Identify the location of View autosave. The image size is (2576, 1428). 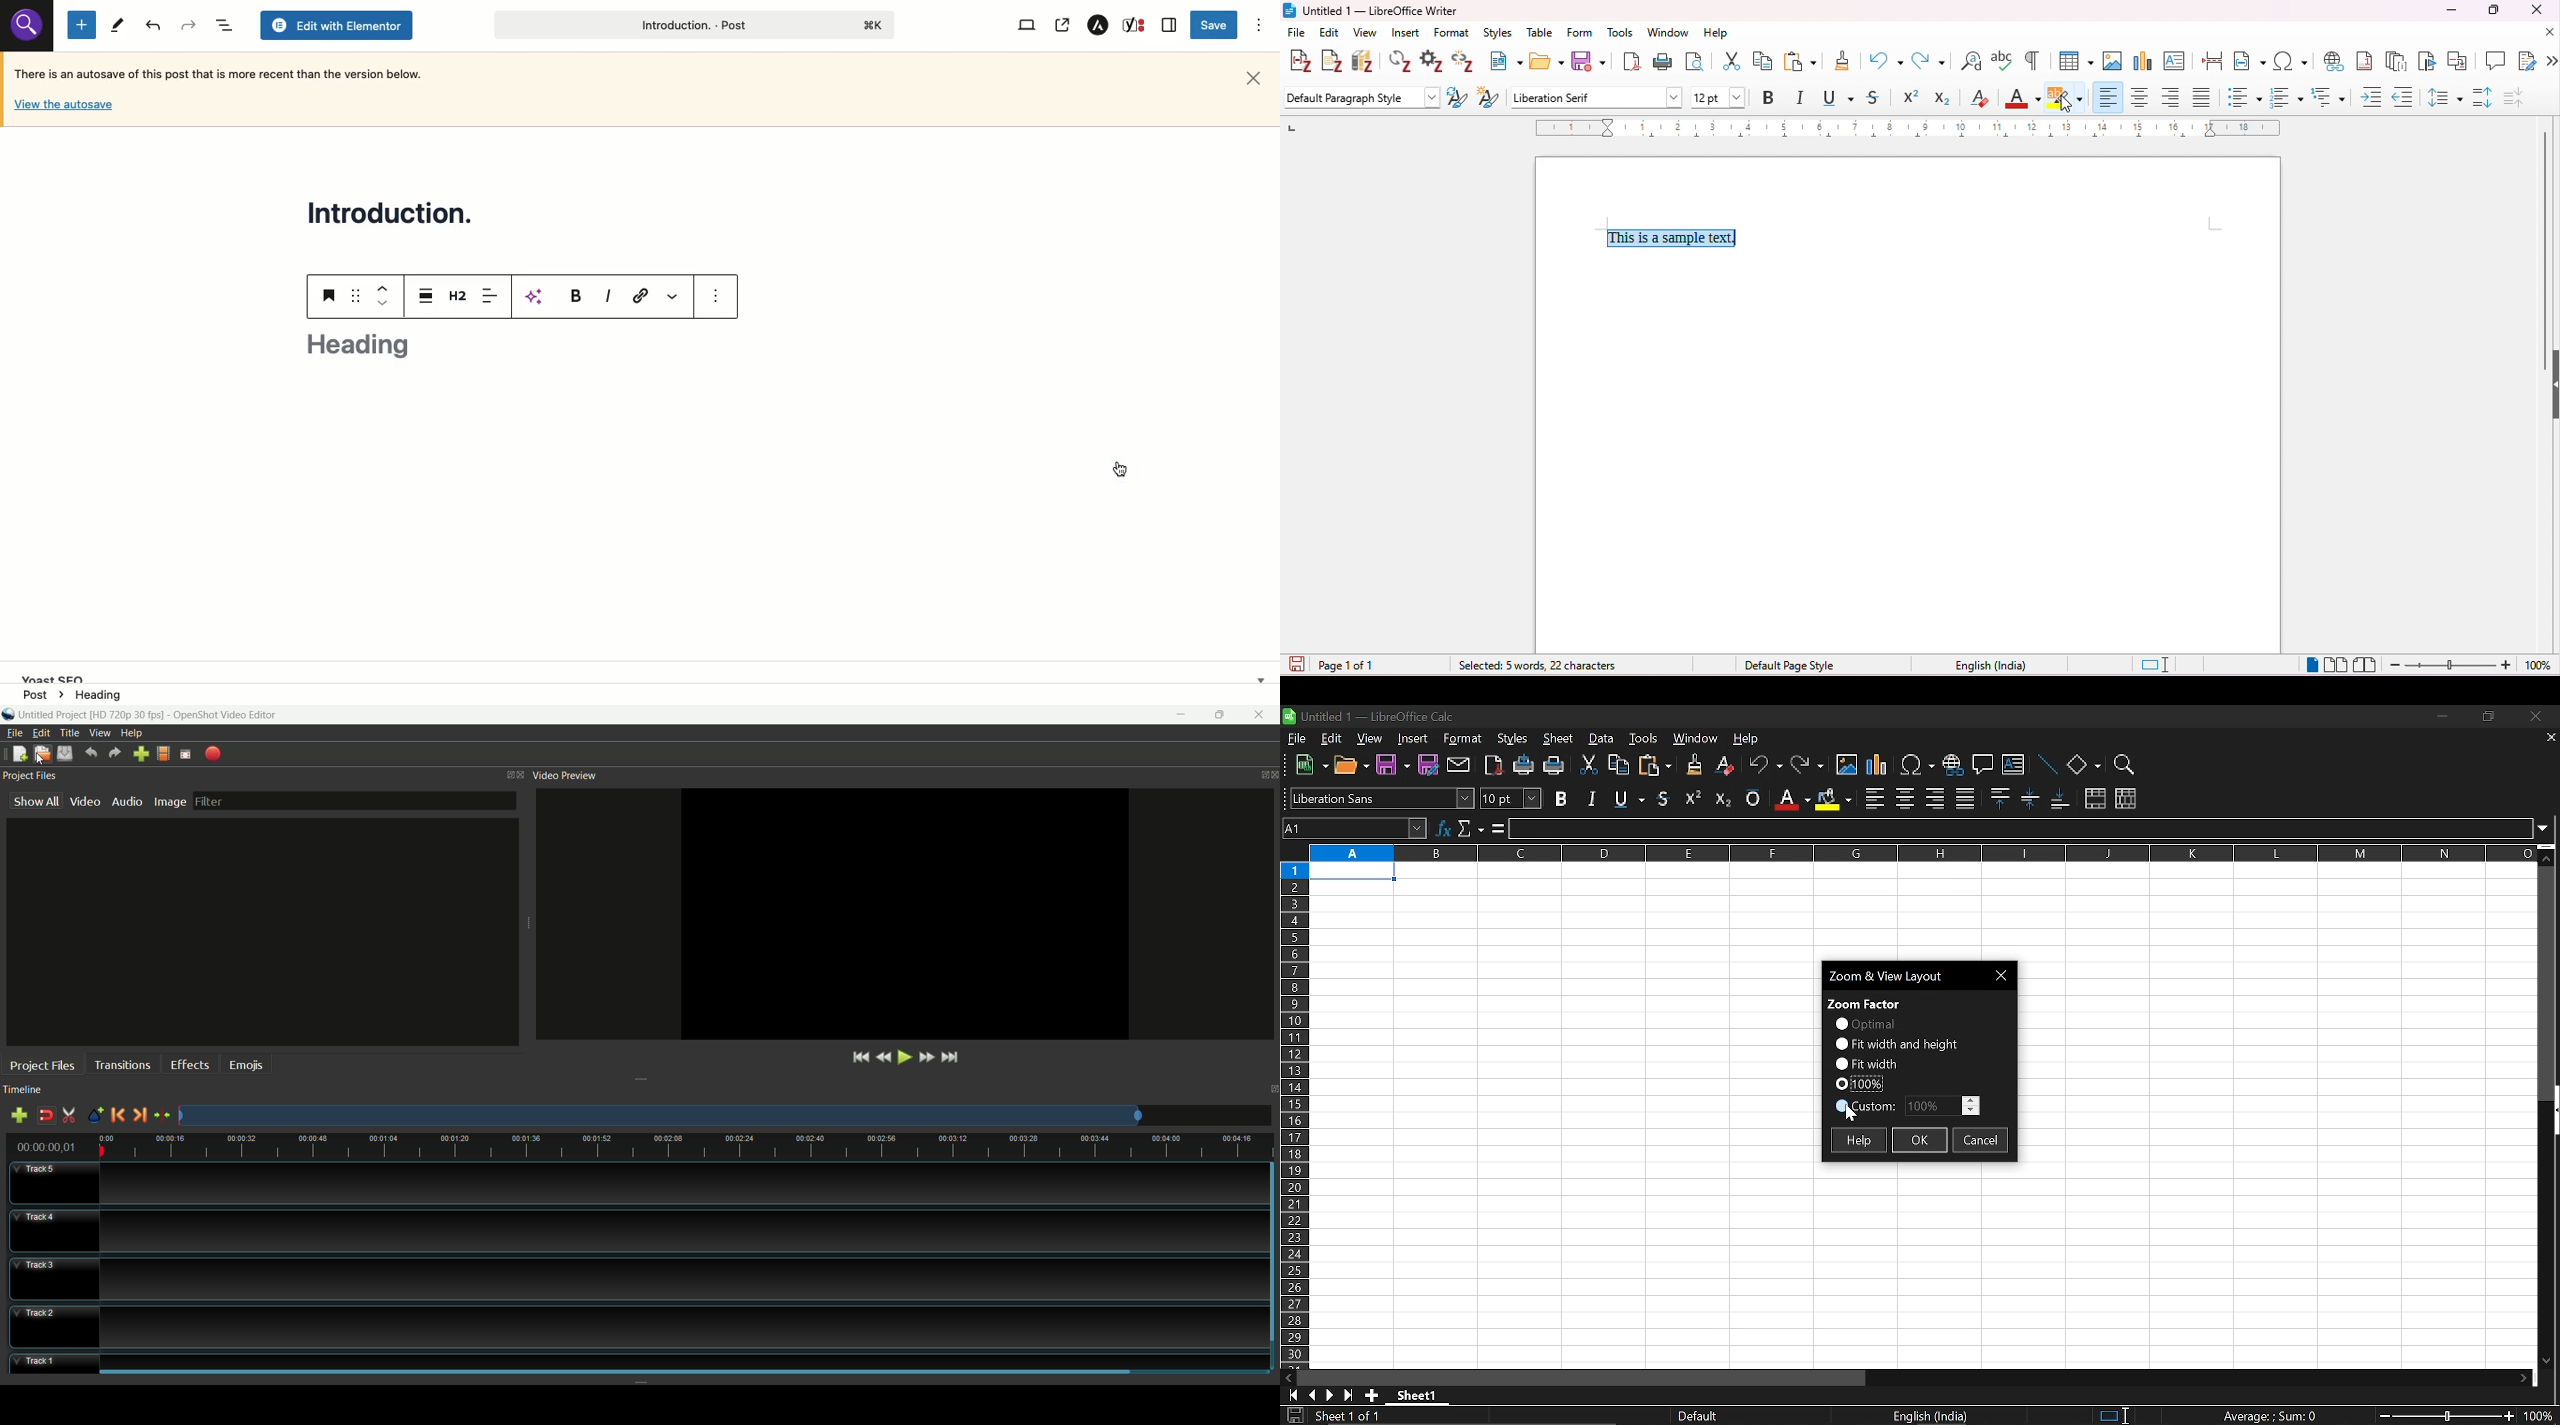
(63, 108).